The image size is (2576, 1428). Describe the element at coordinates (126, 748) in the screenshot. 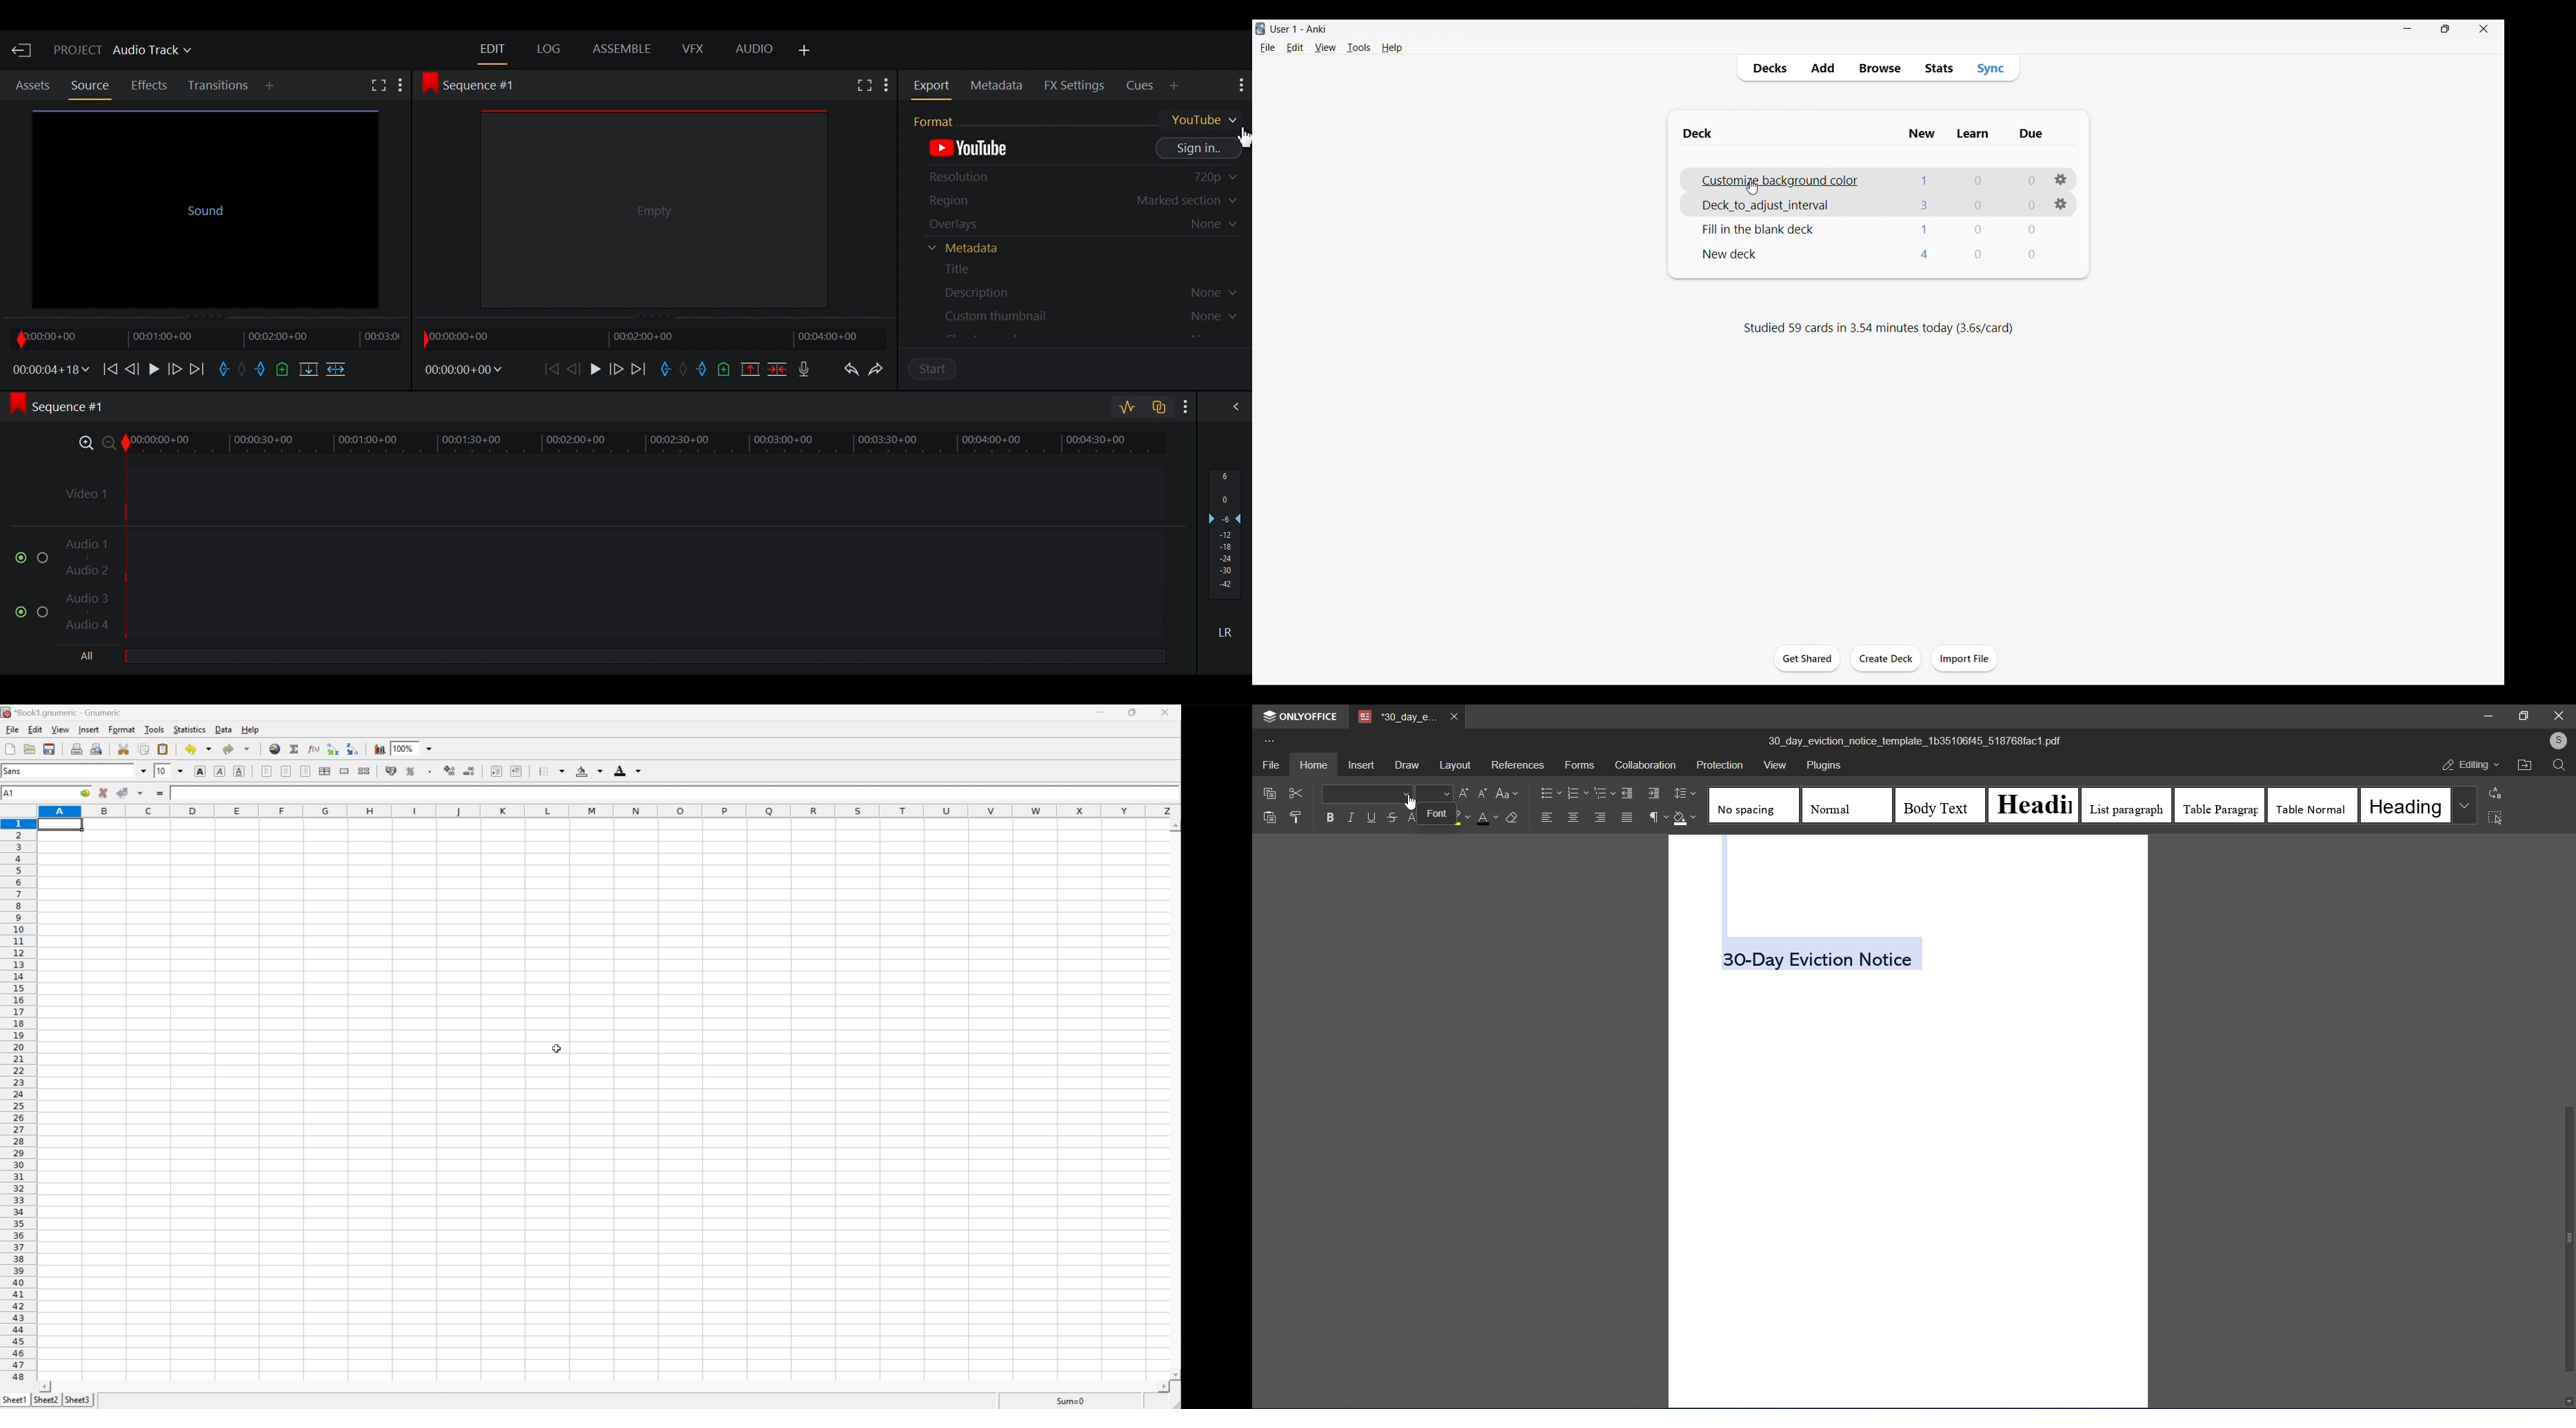

I see `Cut selection` at that location.